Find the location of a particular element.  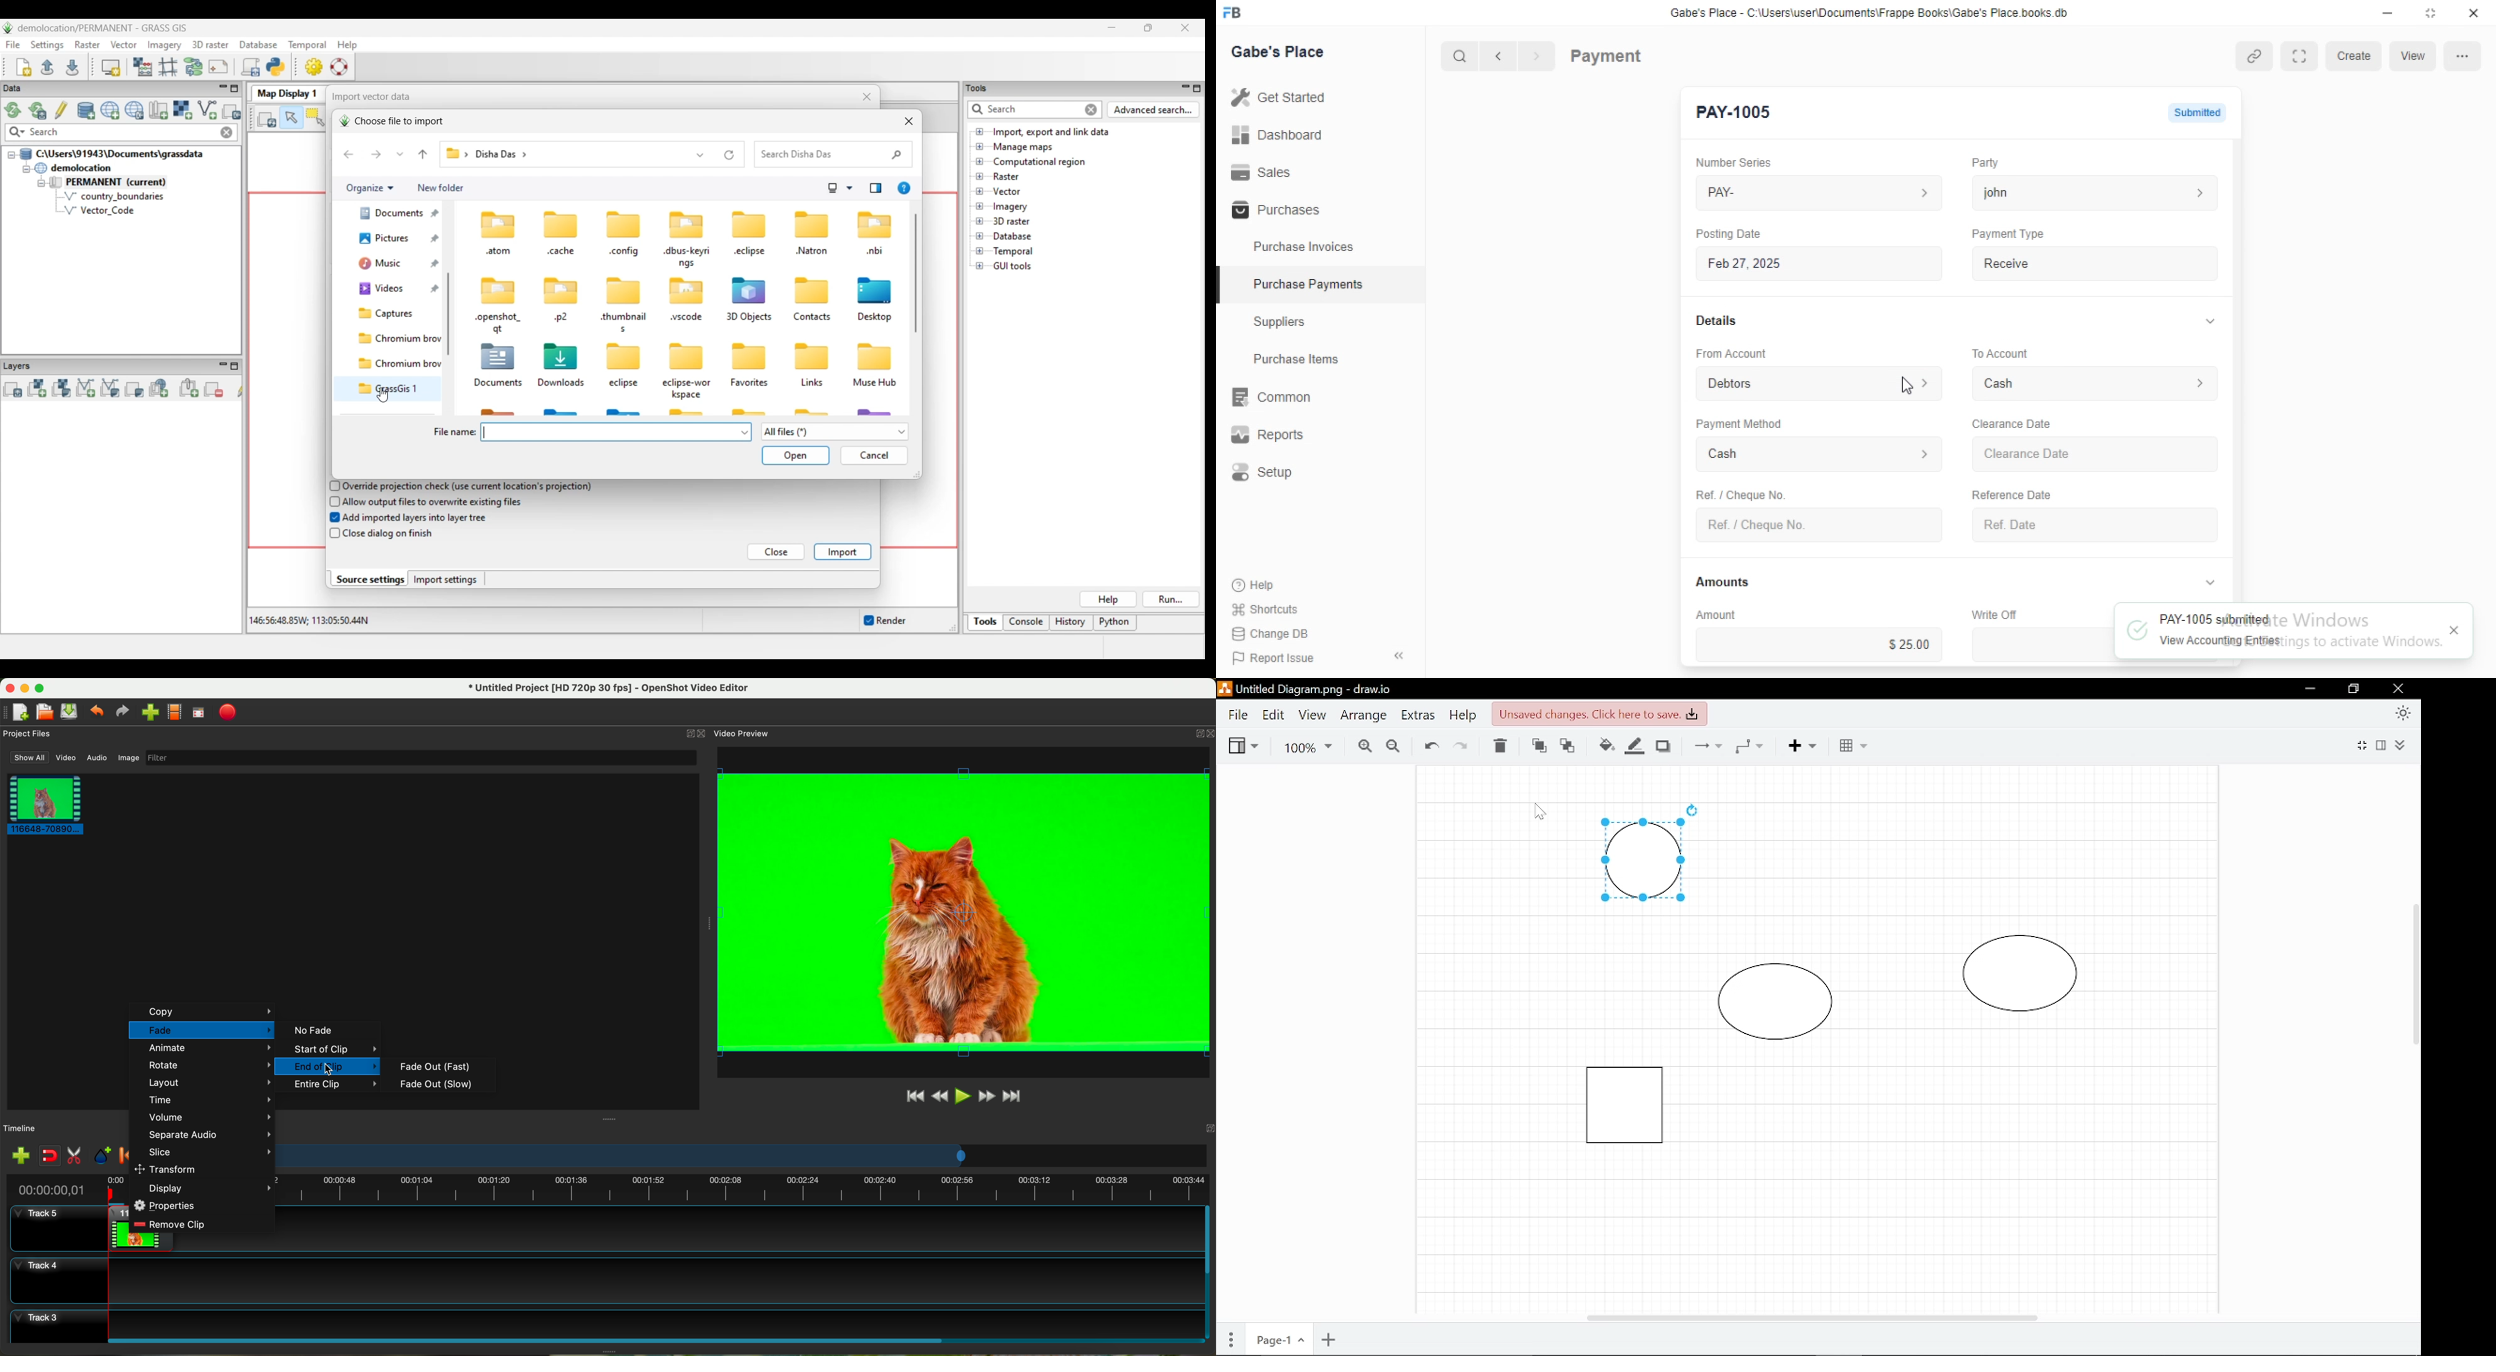

Pages is located at coordinates (1229, 1341).